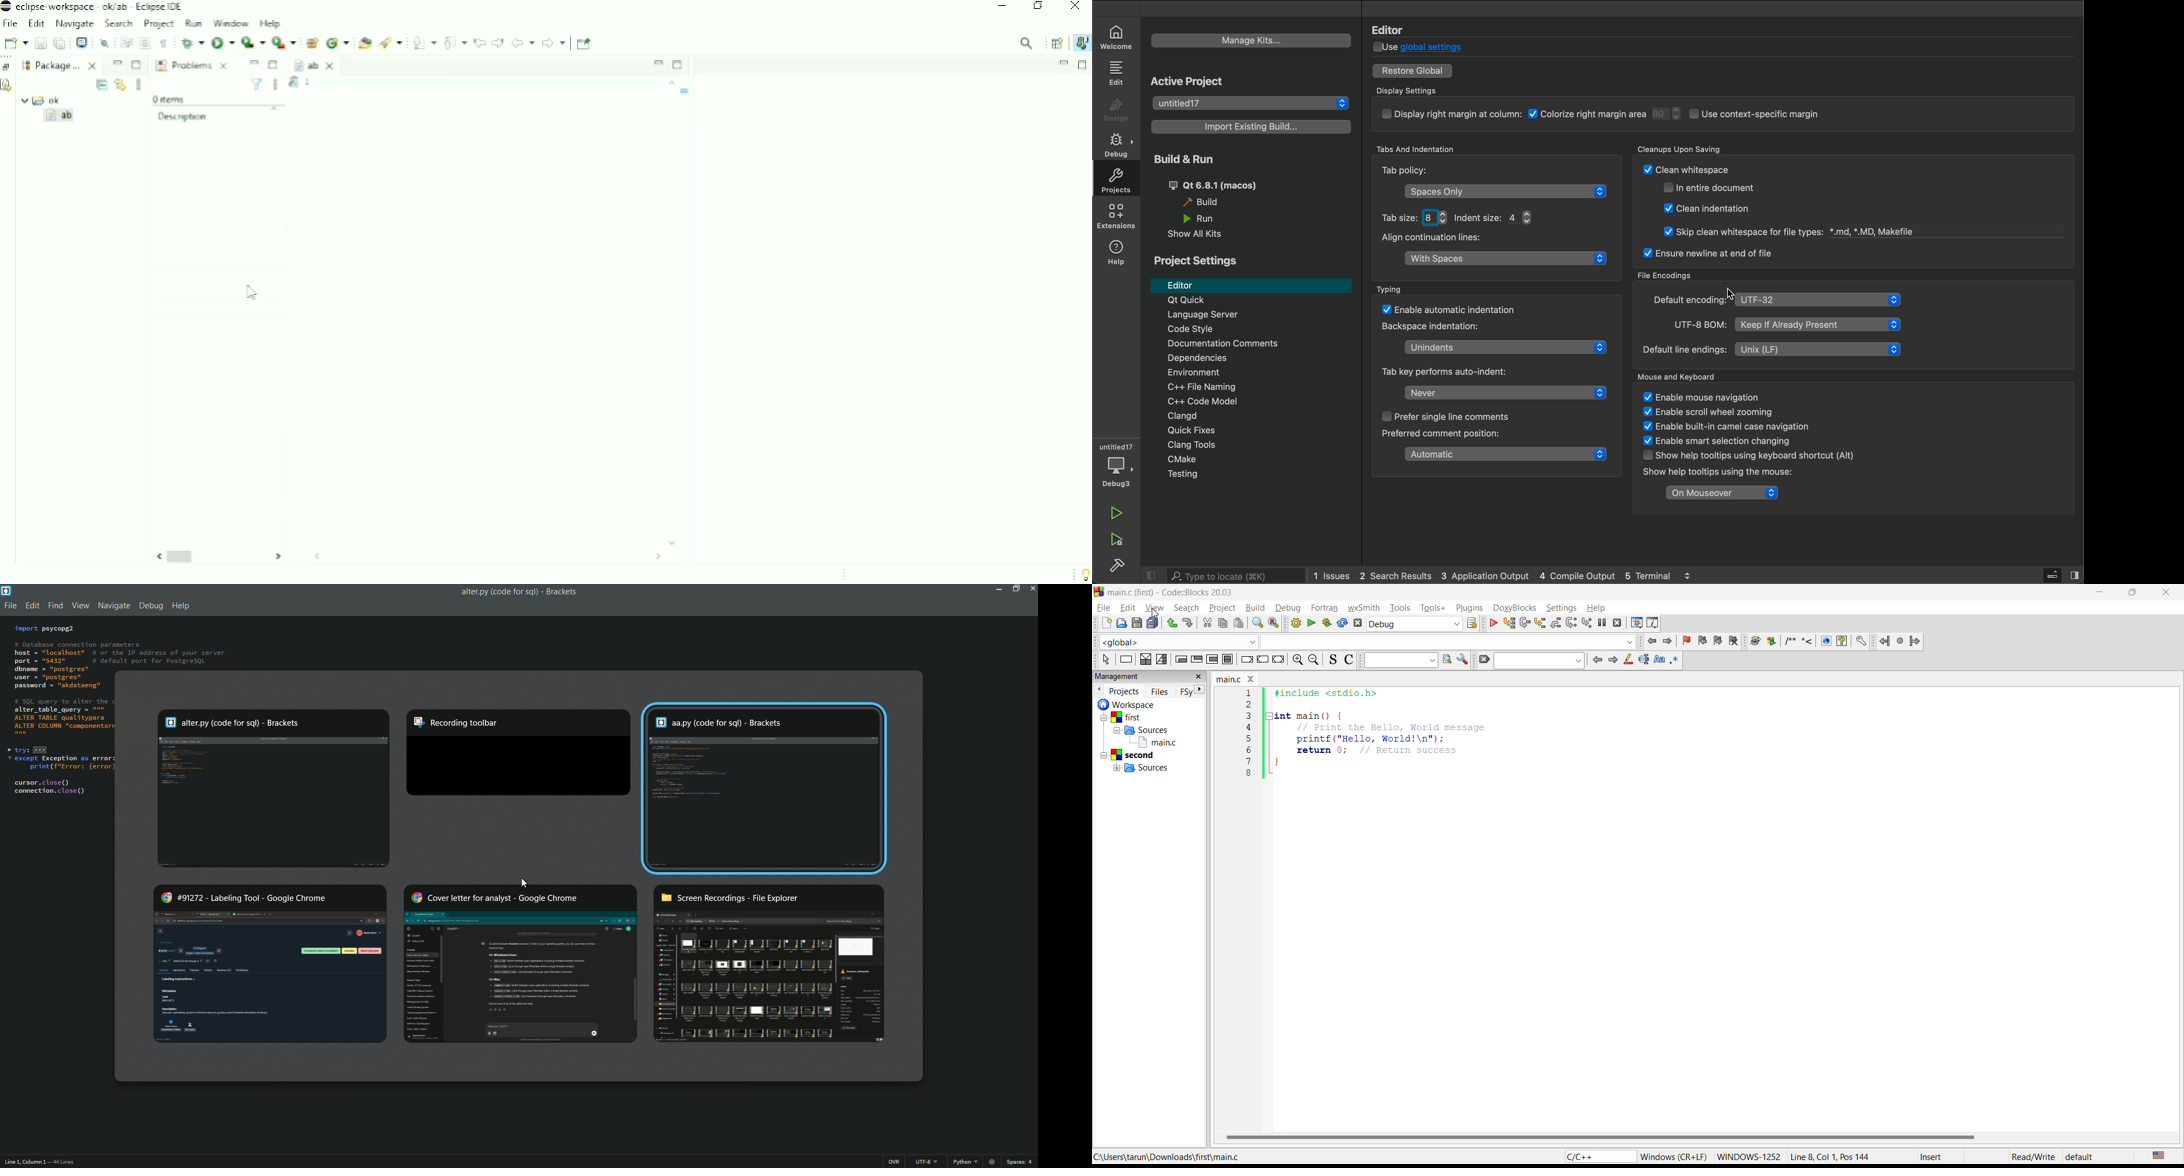 The height and width of the screenshot is (1176, 2184). Describe the element at coordinates (1117, 466) in the screenshot. I see `debugger` at that location.